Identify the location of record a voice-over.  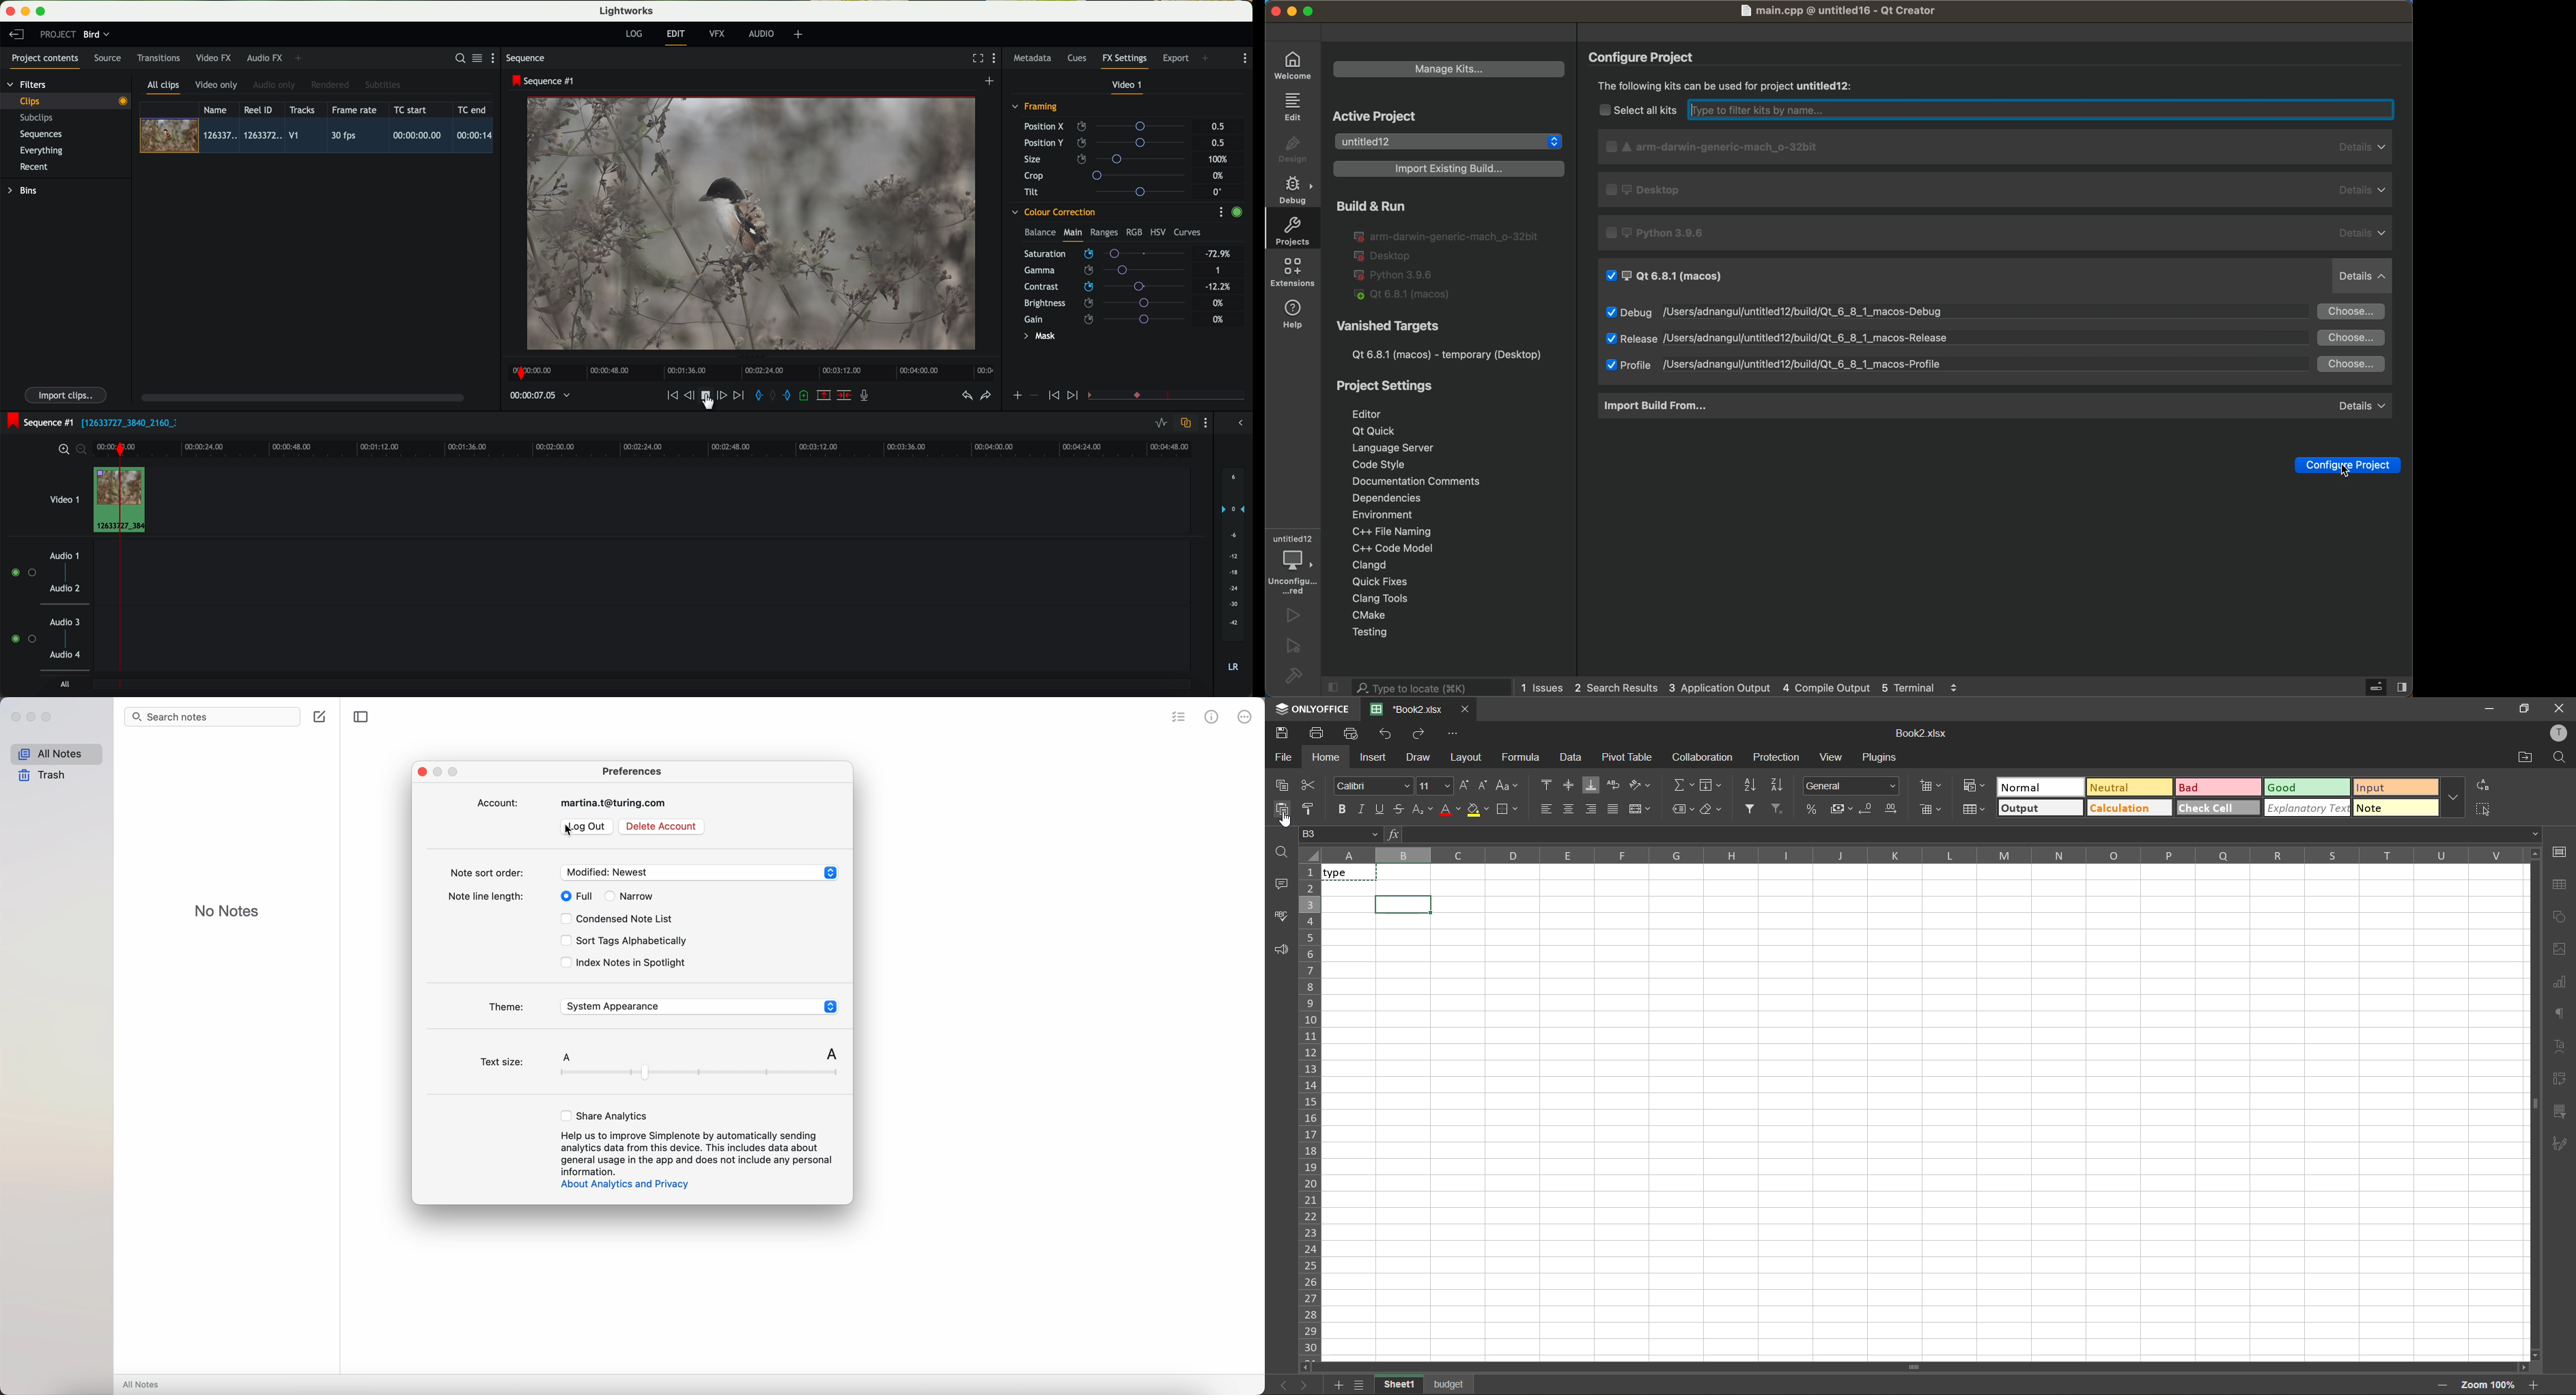
(868, 397).